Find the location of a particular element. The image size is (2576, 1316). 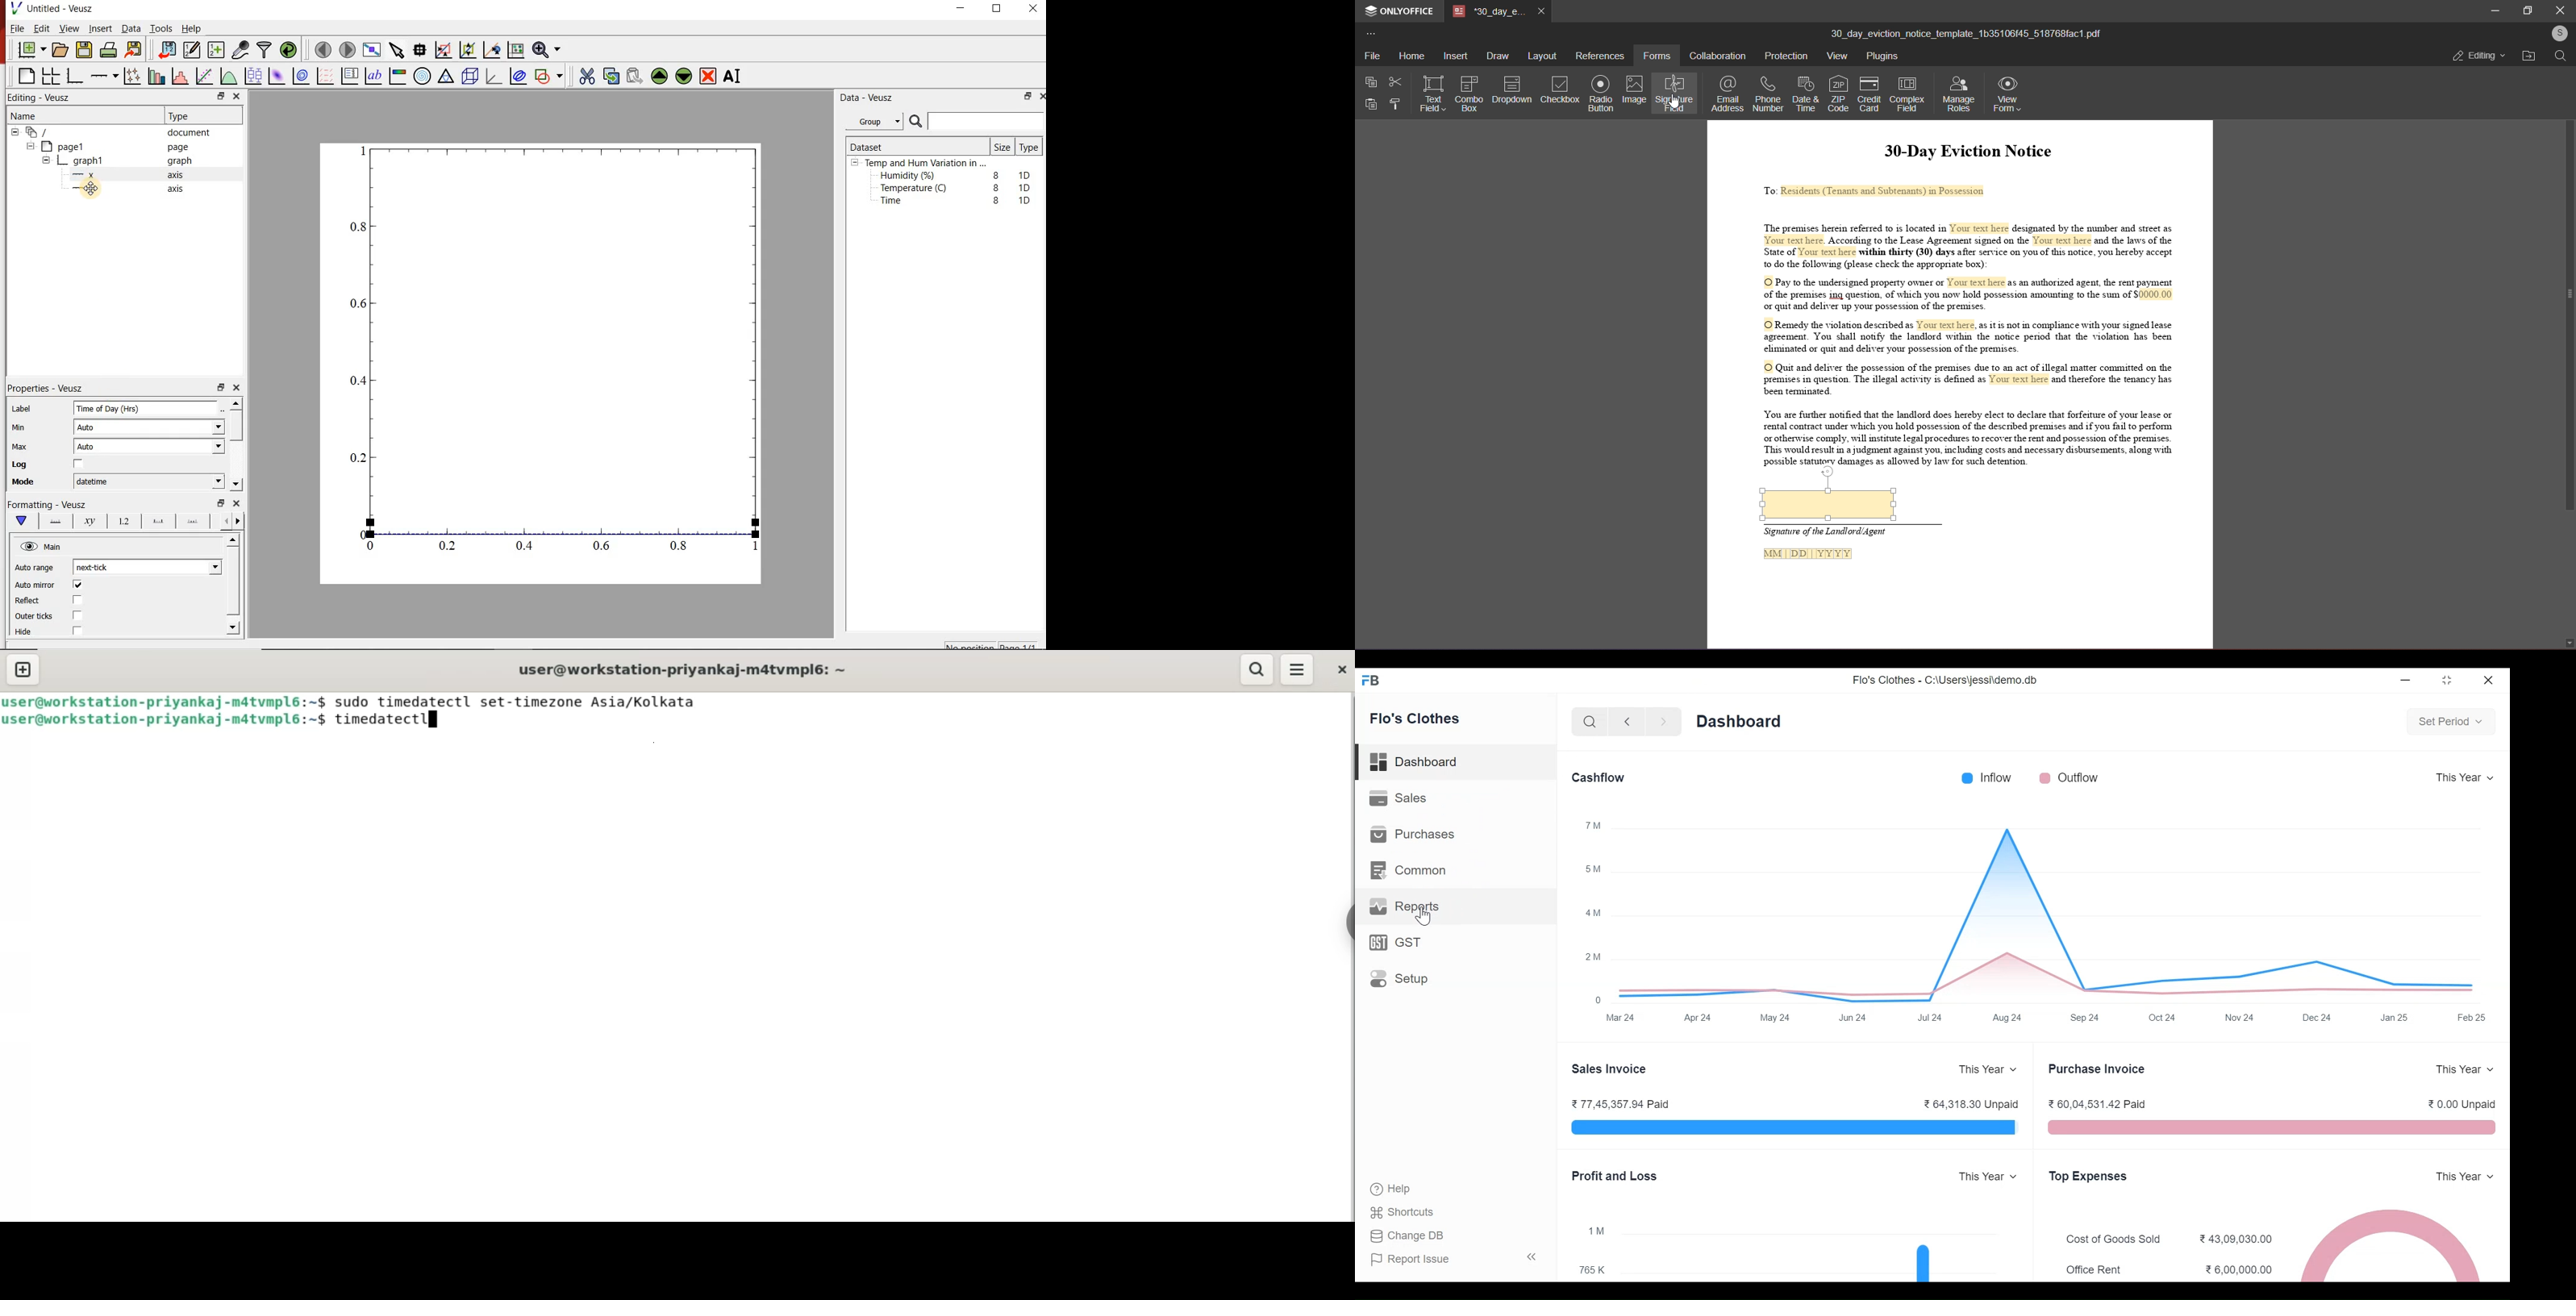

Reparts is located at coordinates (1407, 905).